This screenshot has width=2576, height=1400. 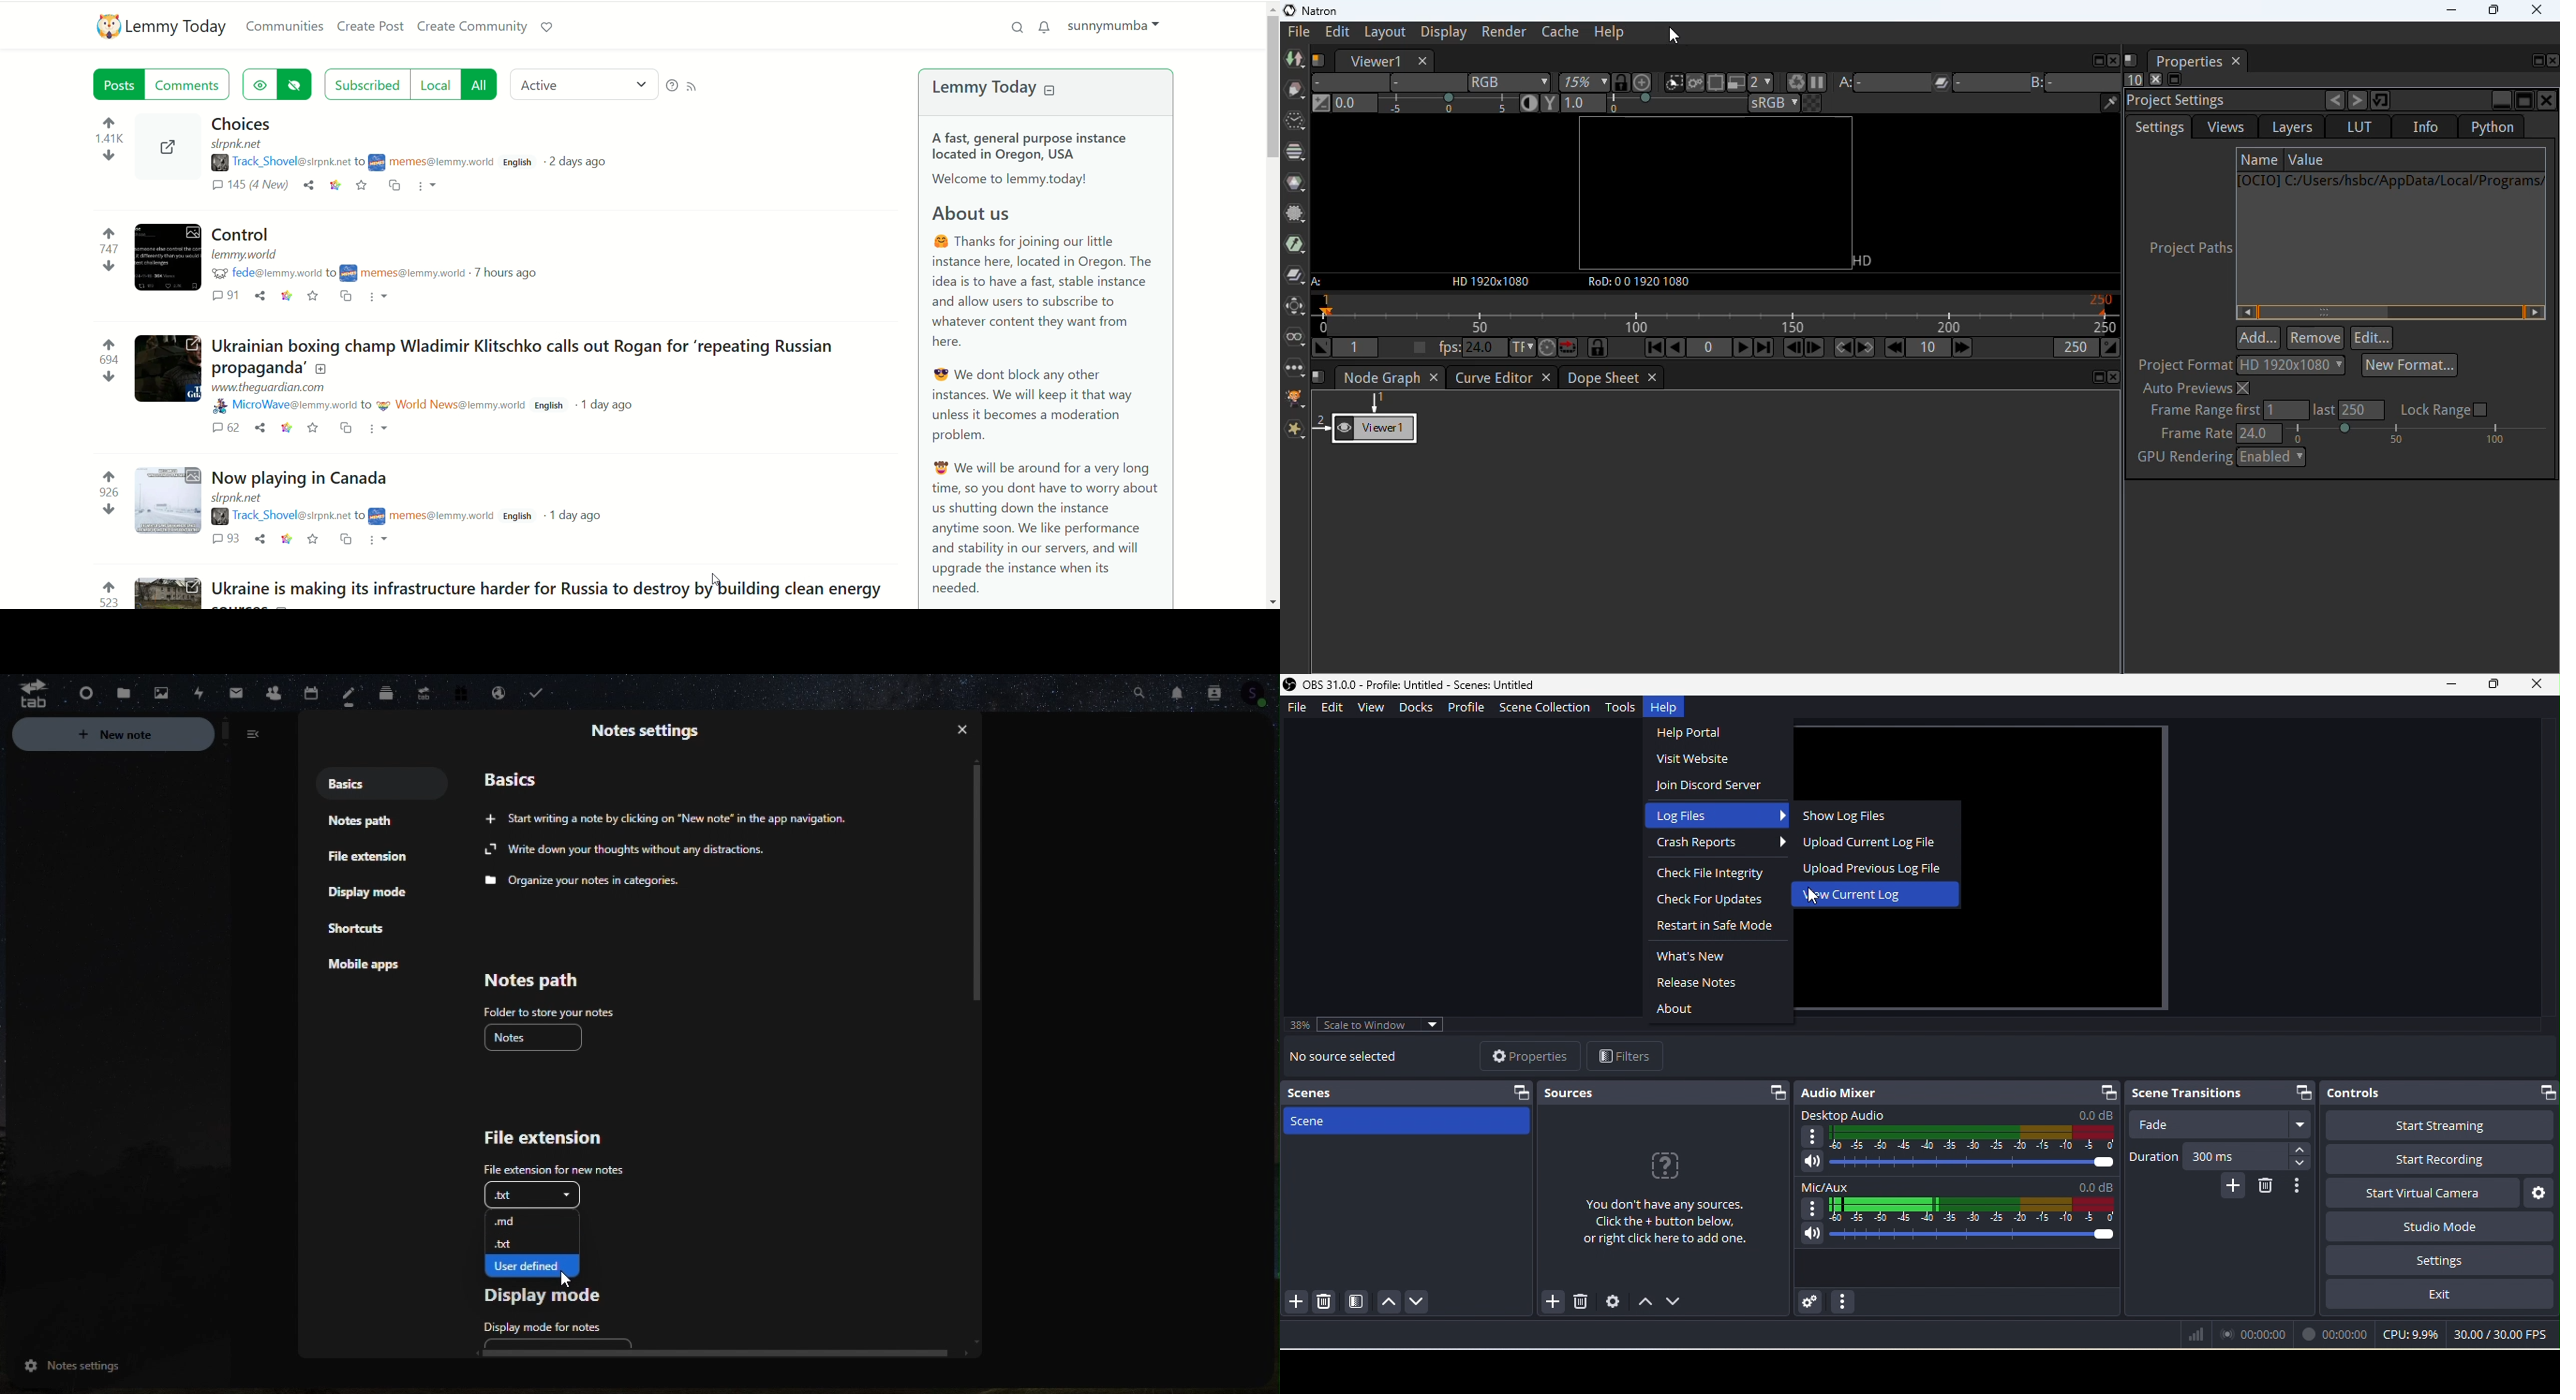 What do you see at coordinates (1713, 787) in the screenshot?
I see `join disorder server` at bounding box center [1713, 787].